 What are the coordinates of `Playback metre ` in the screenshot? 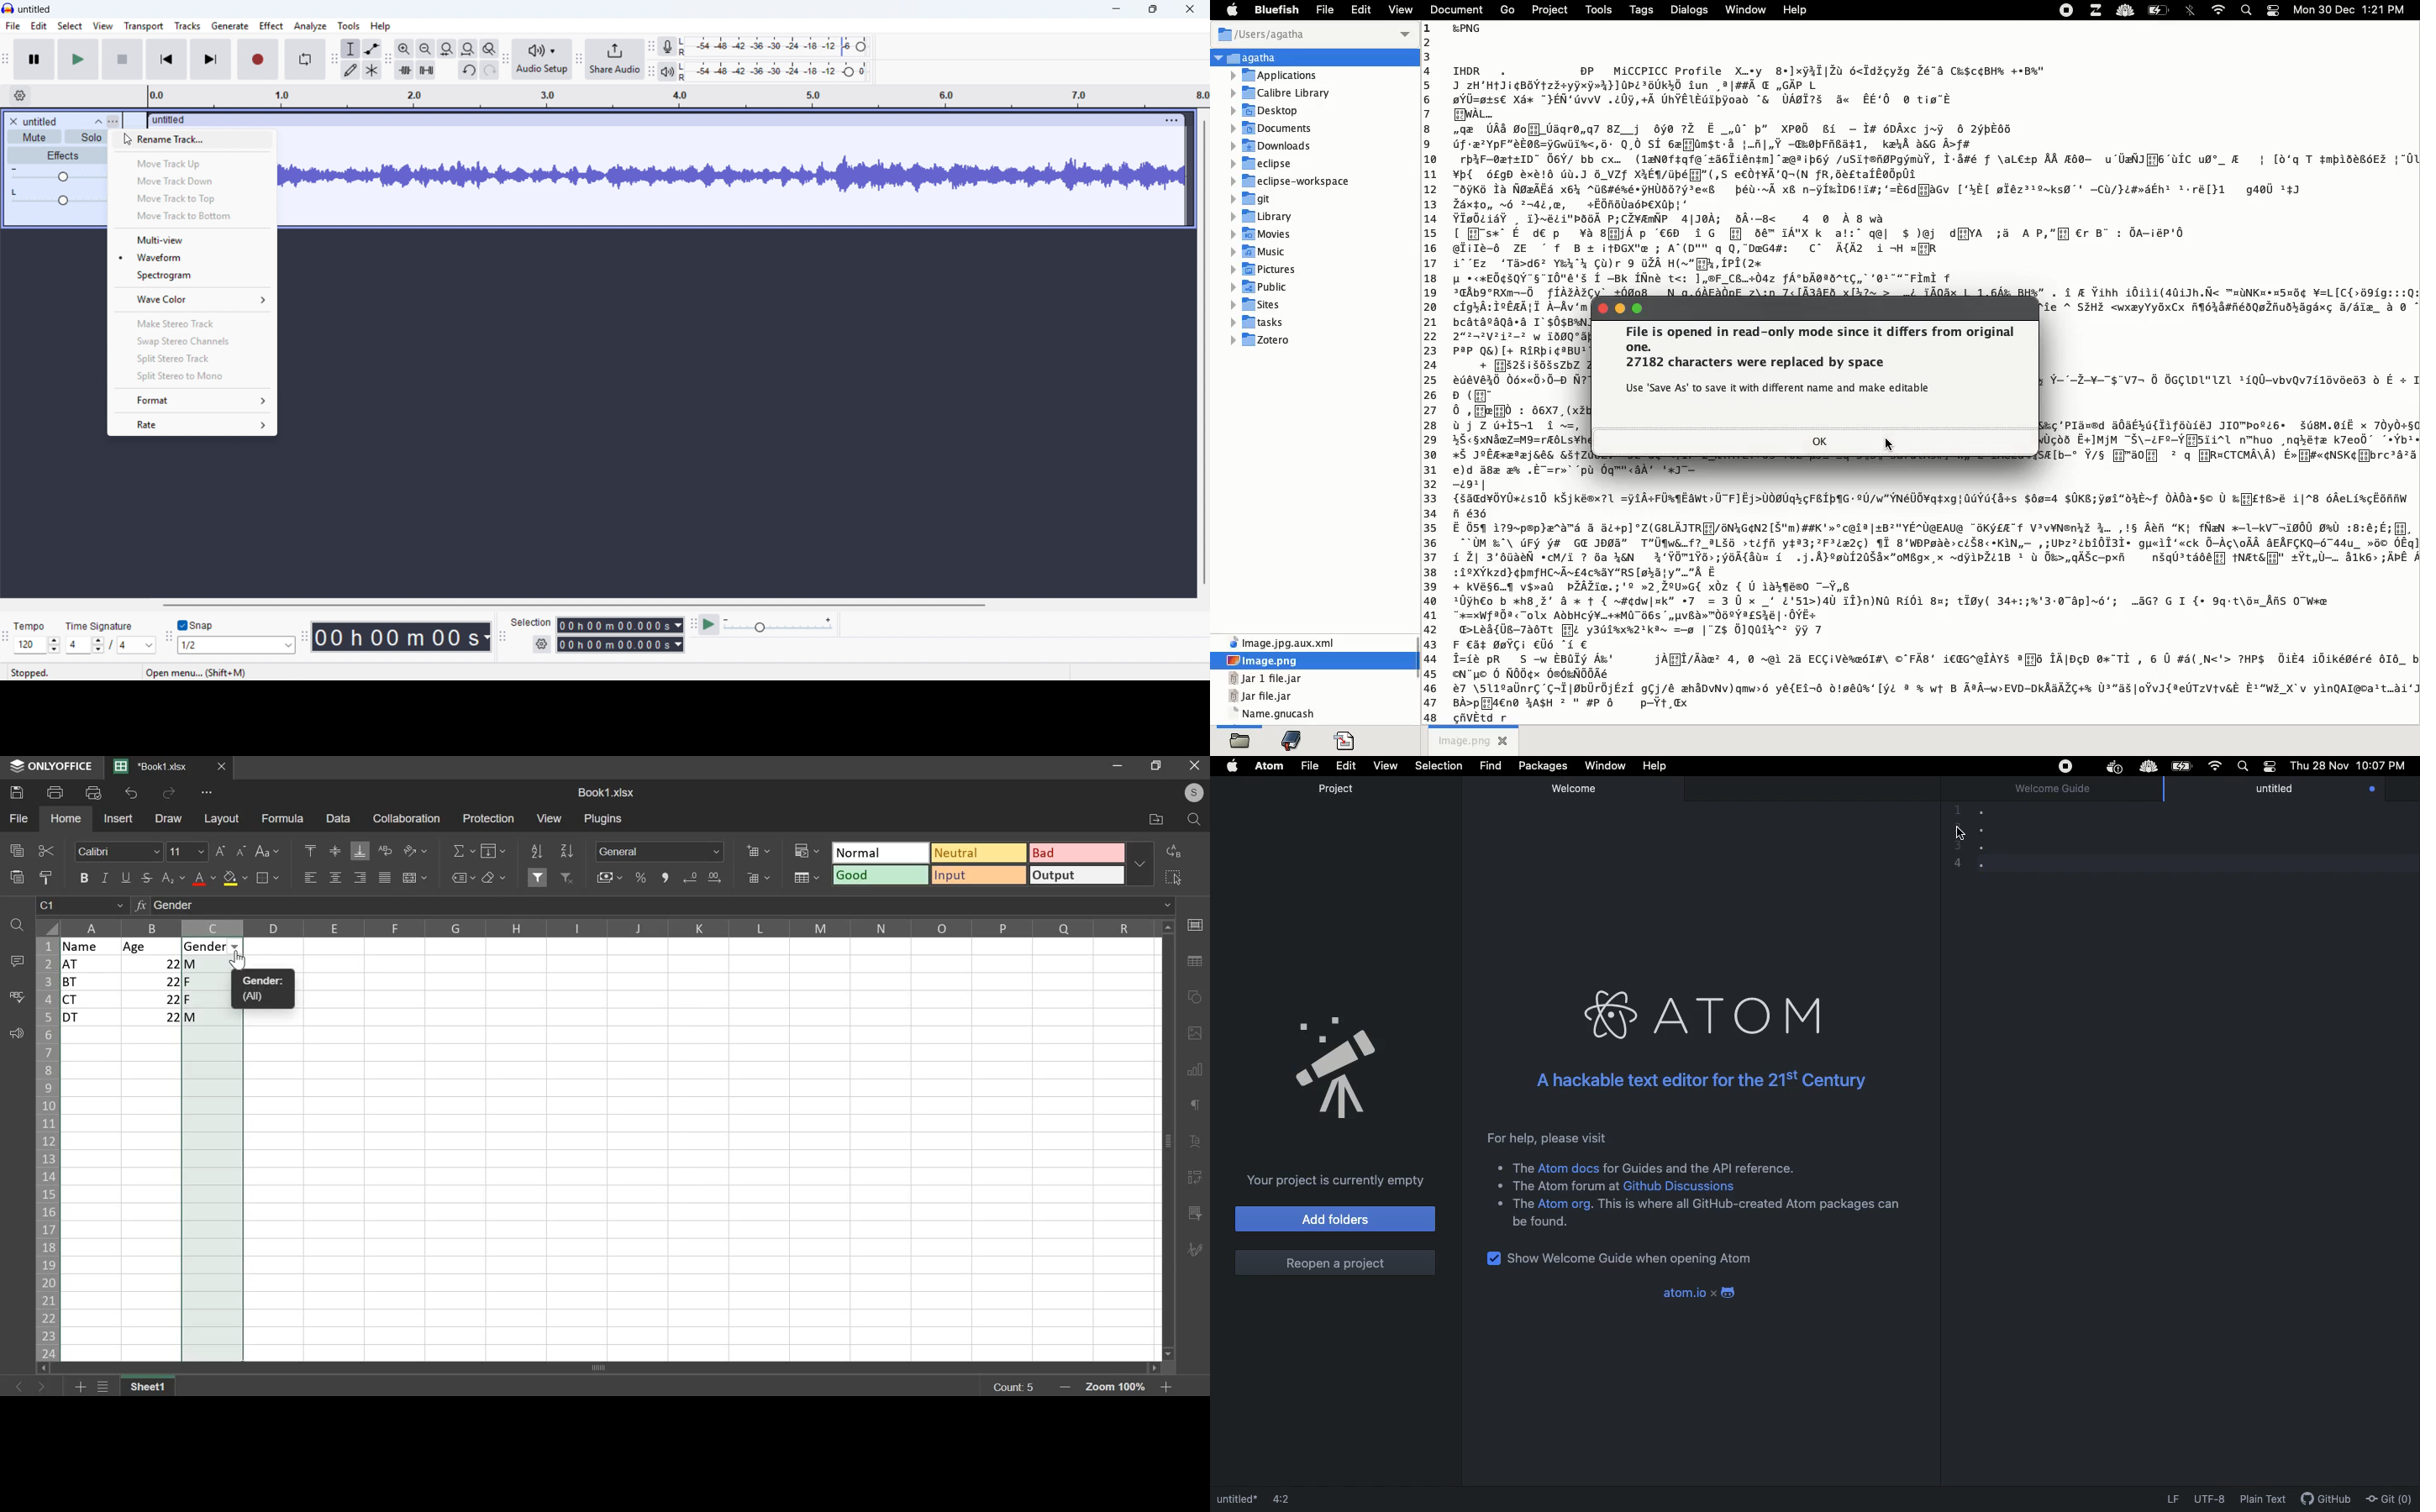 It's located at (667, 72).